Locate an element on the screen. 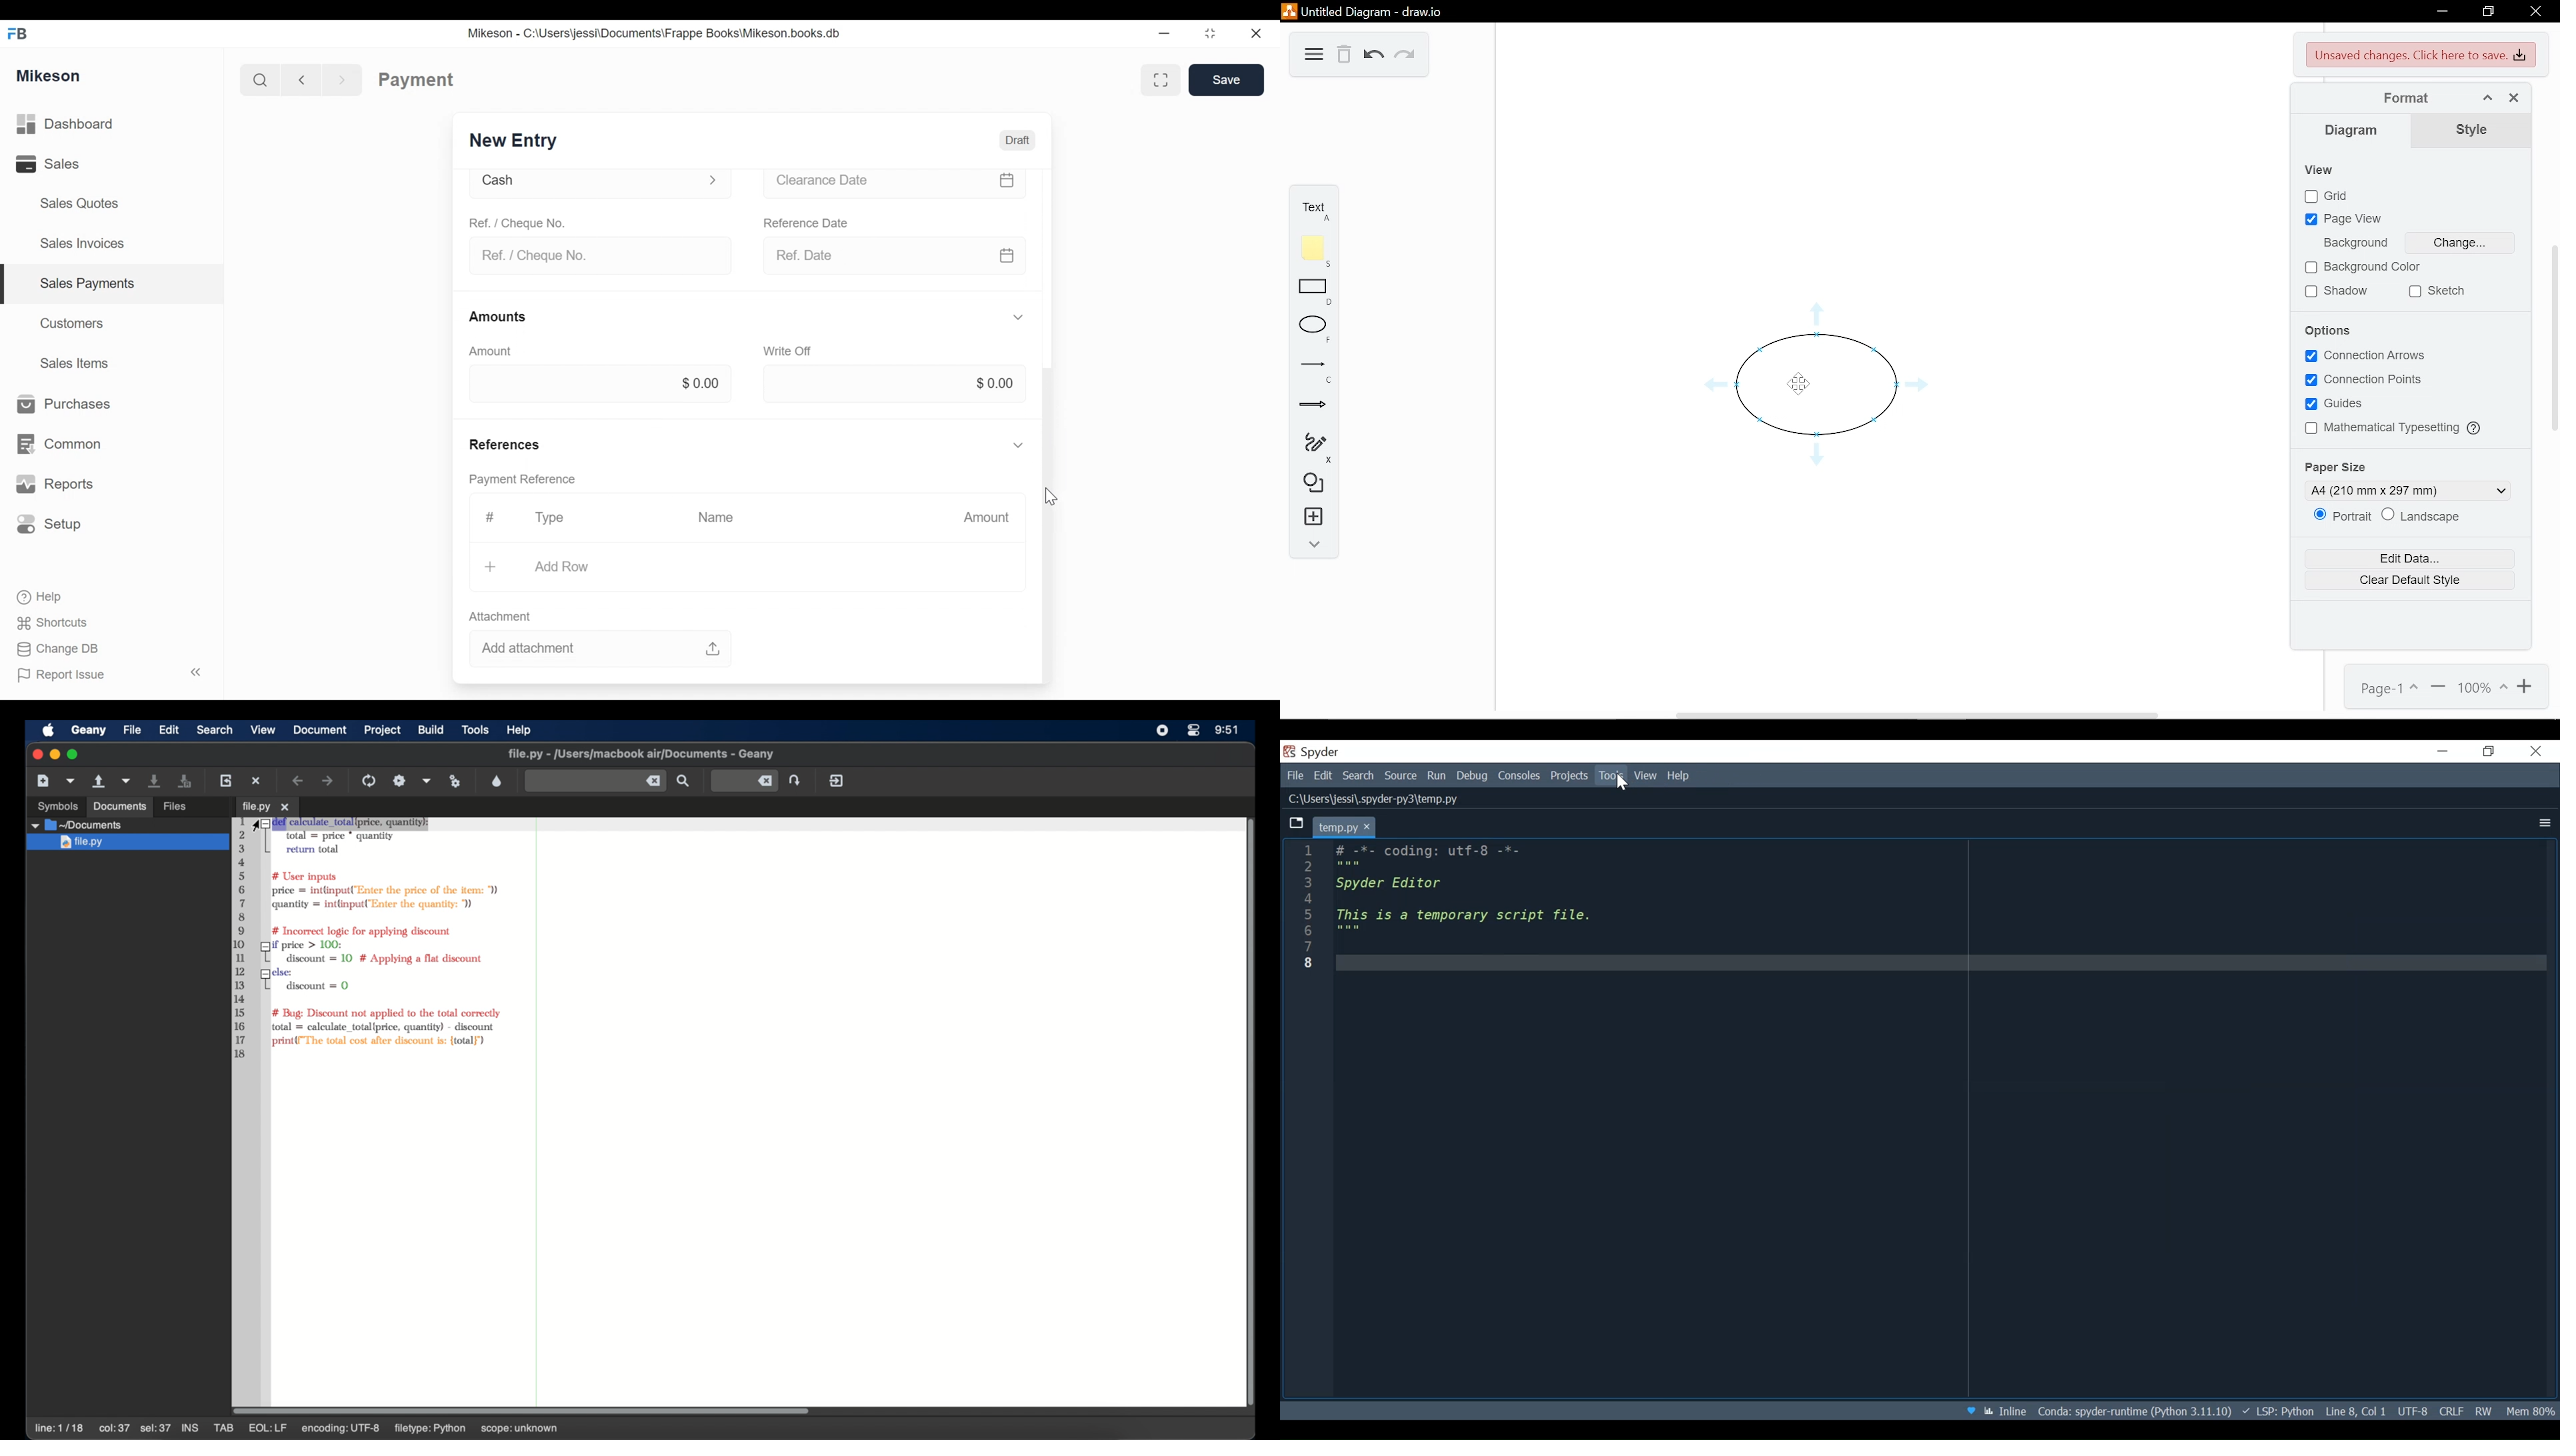 This screenshot has width=2576, height=1456. full width toggle is located at coordinates (1160, 80).